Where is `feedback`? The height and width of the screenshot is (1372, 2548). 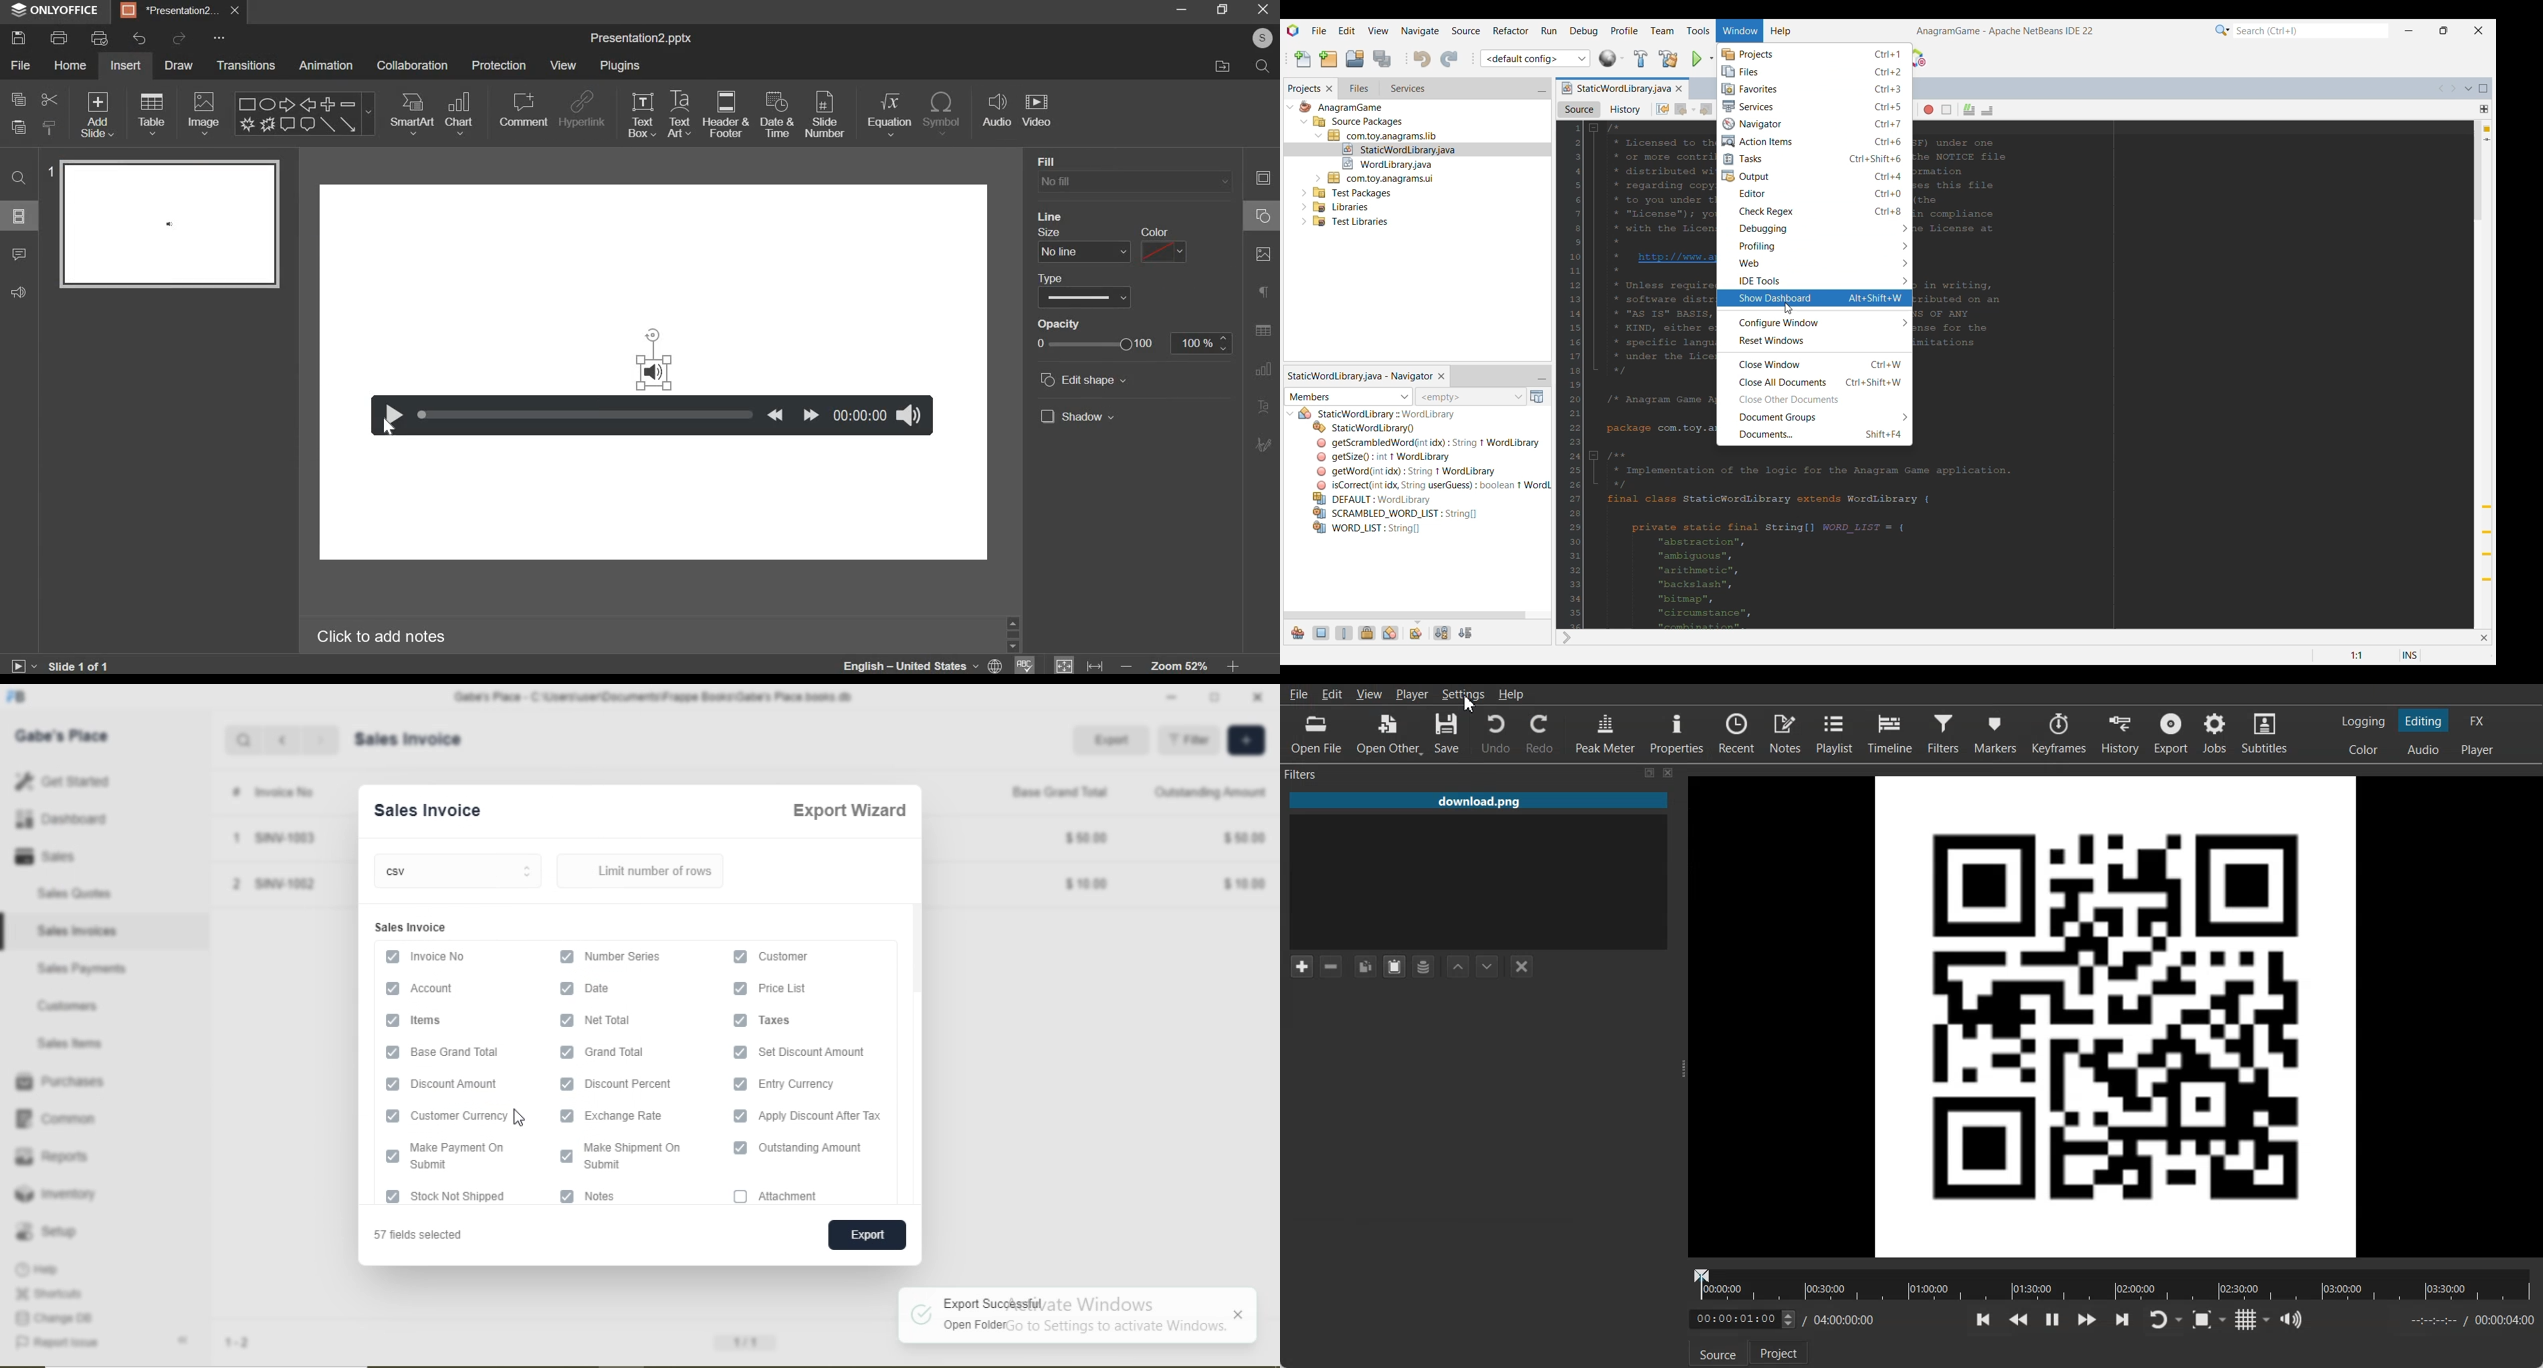
feedback is located at coordinates (23, 293).